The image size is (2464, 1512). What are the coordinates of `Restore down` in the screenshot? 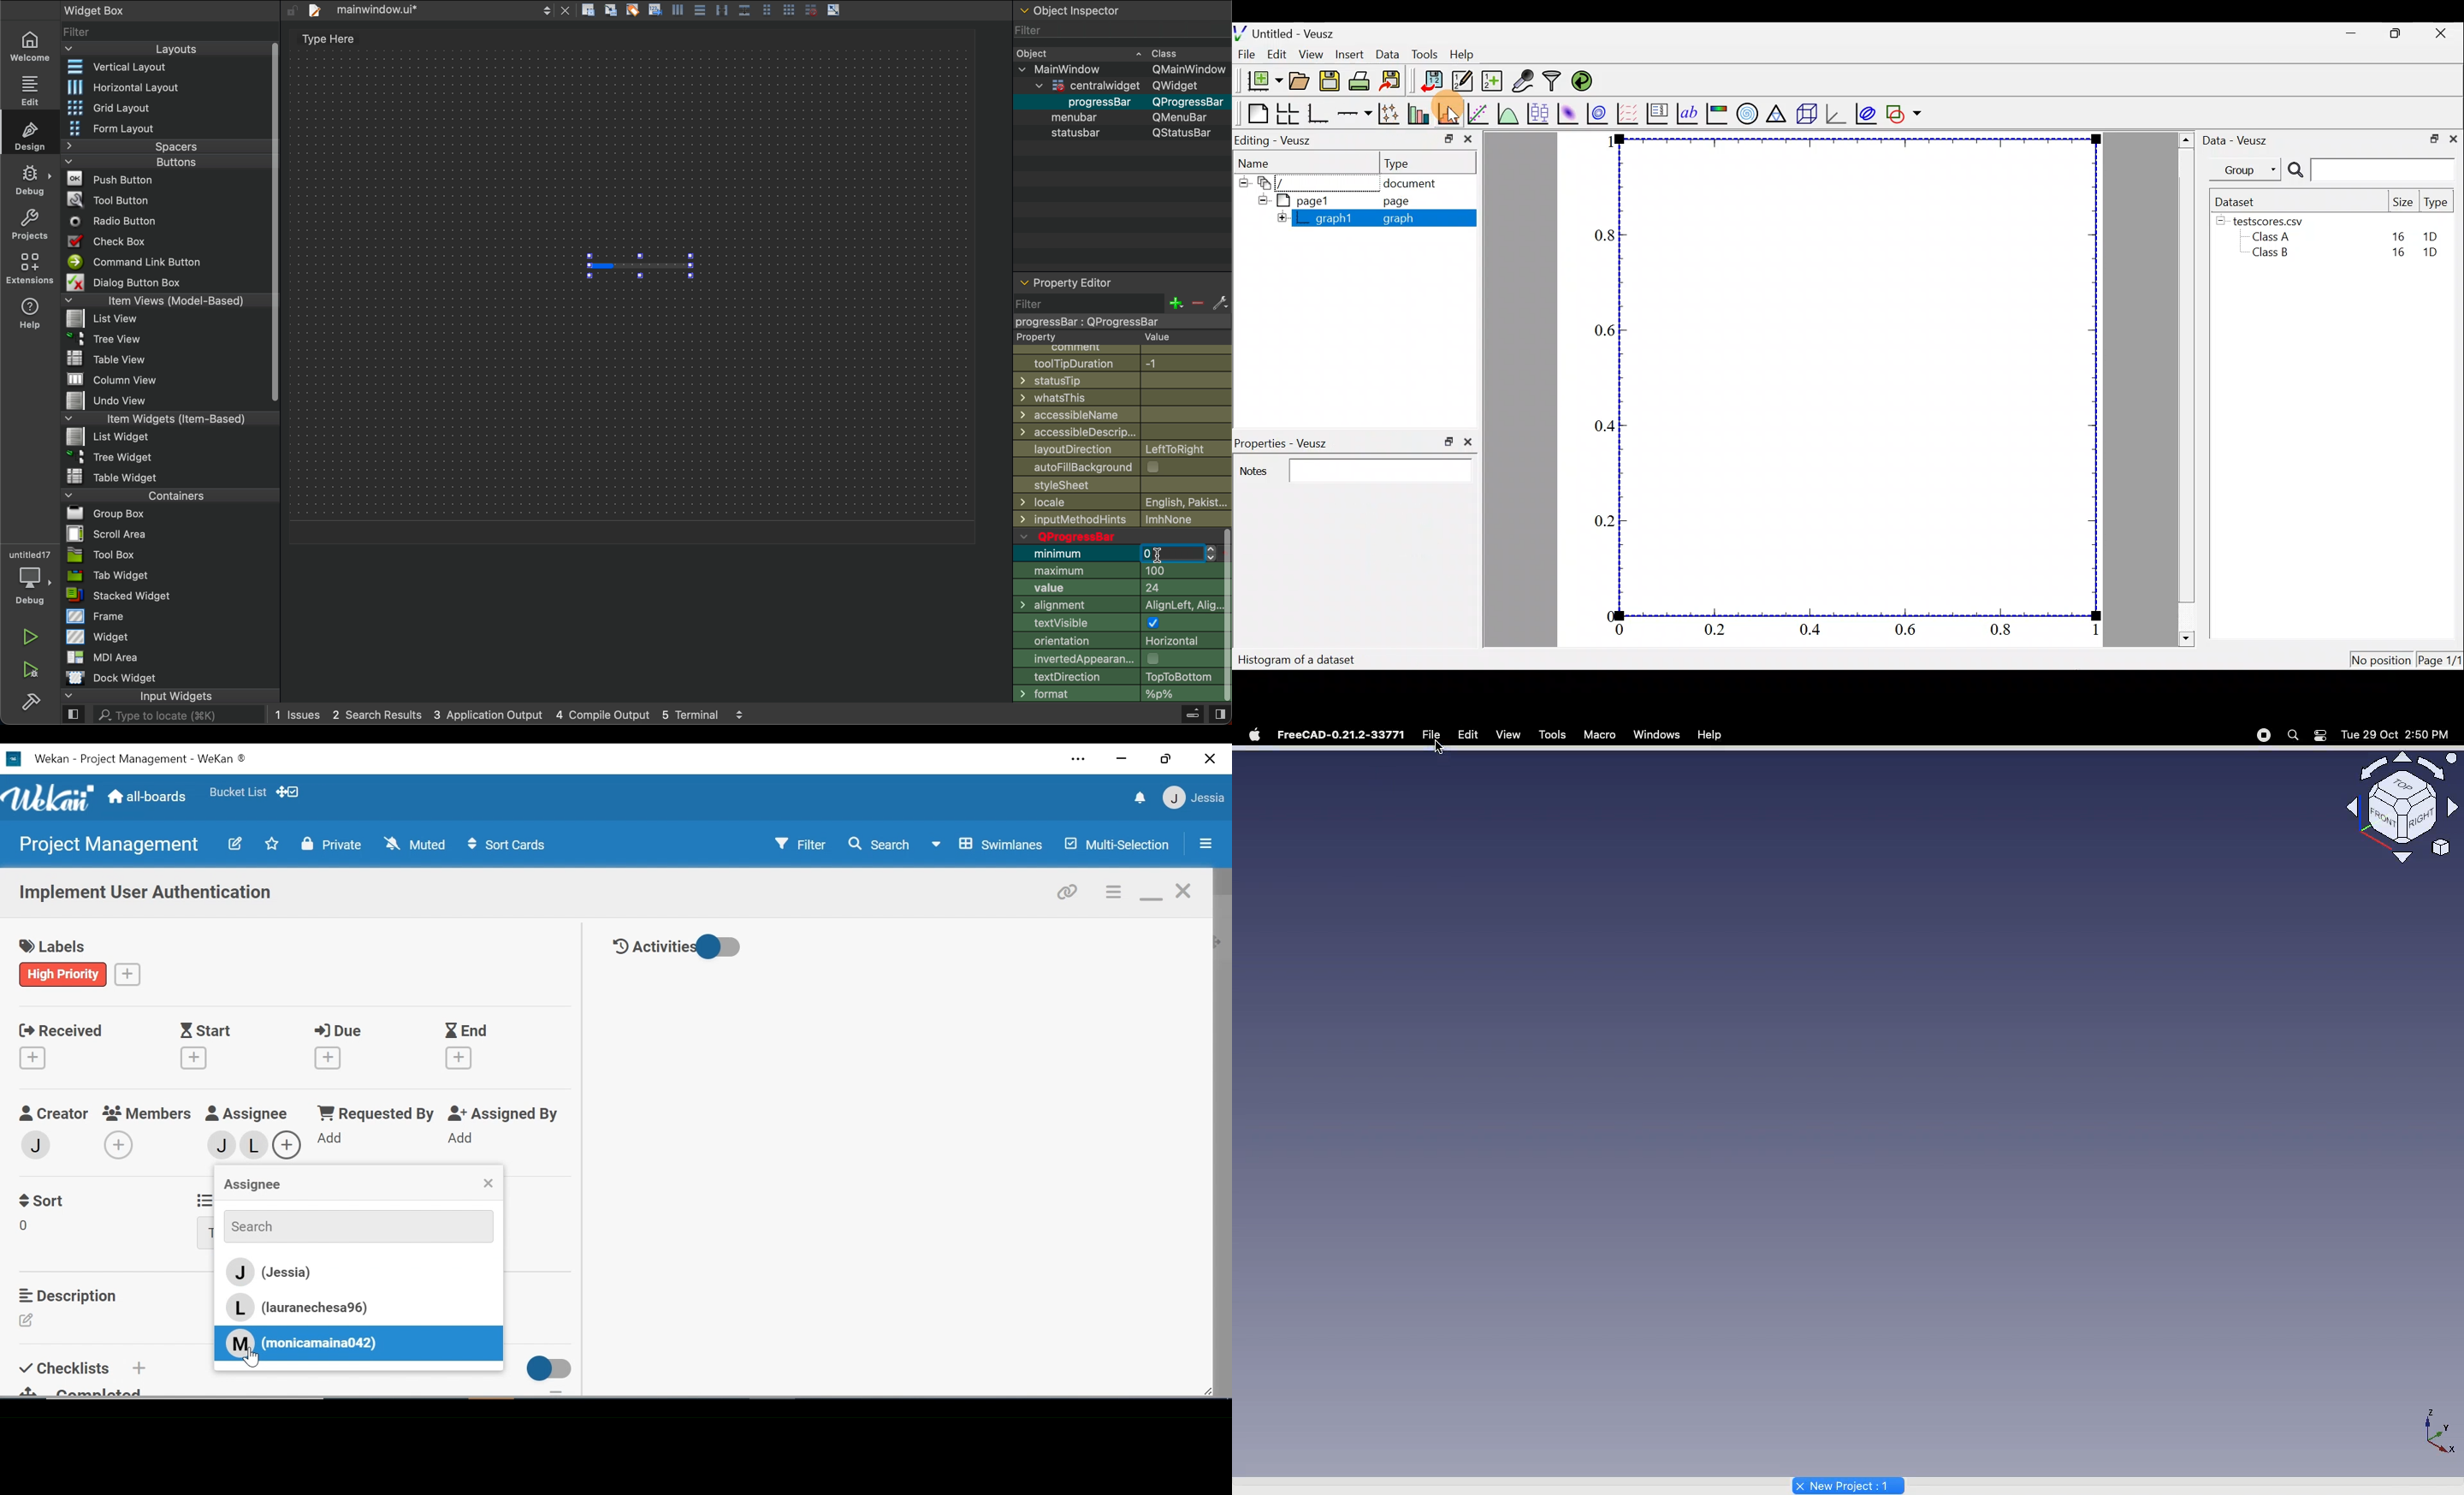 It's located at (2399, 34).